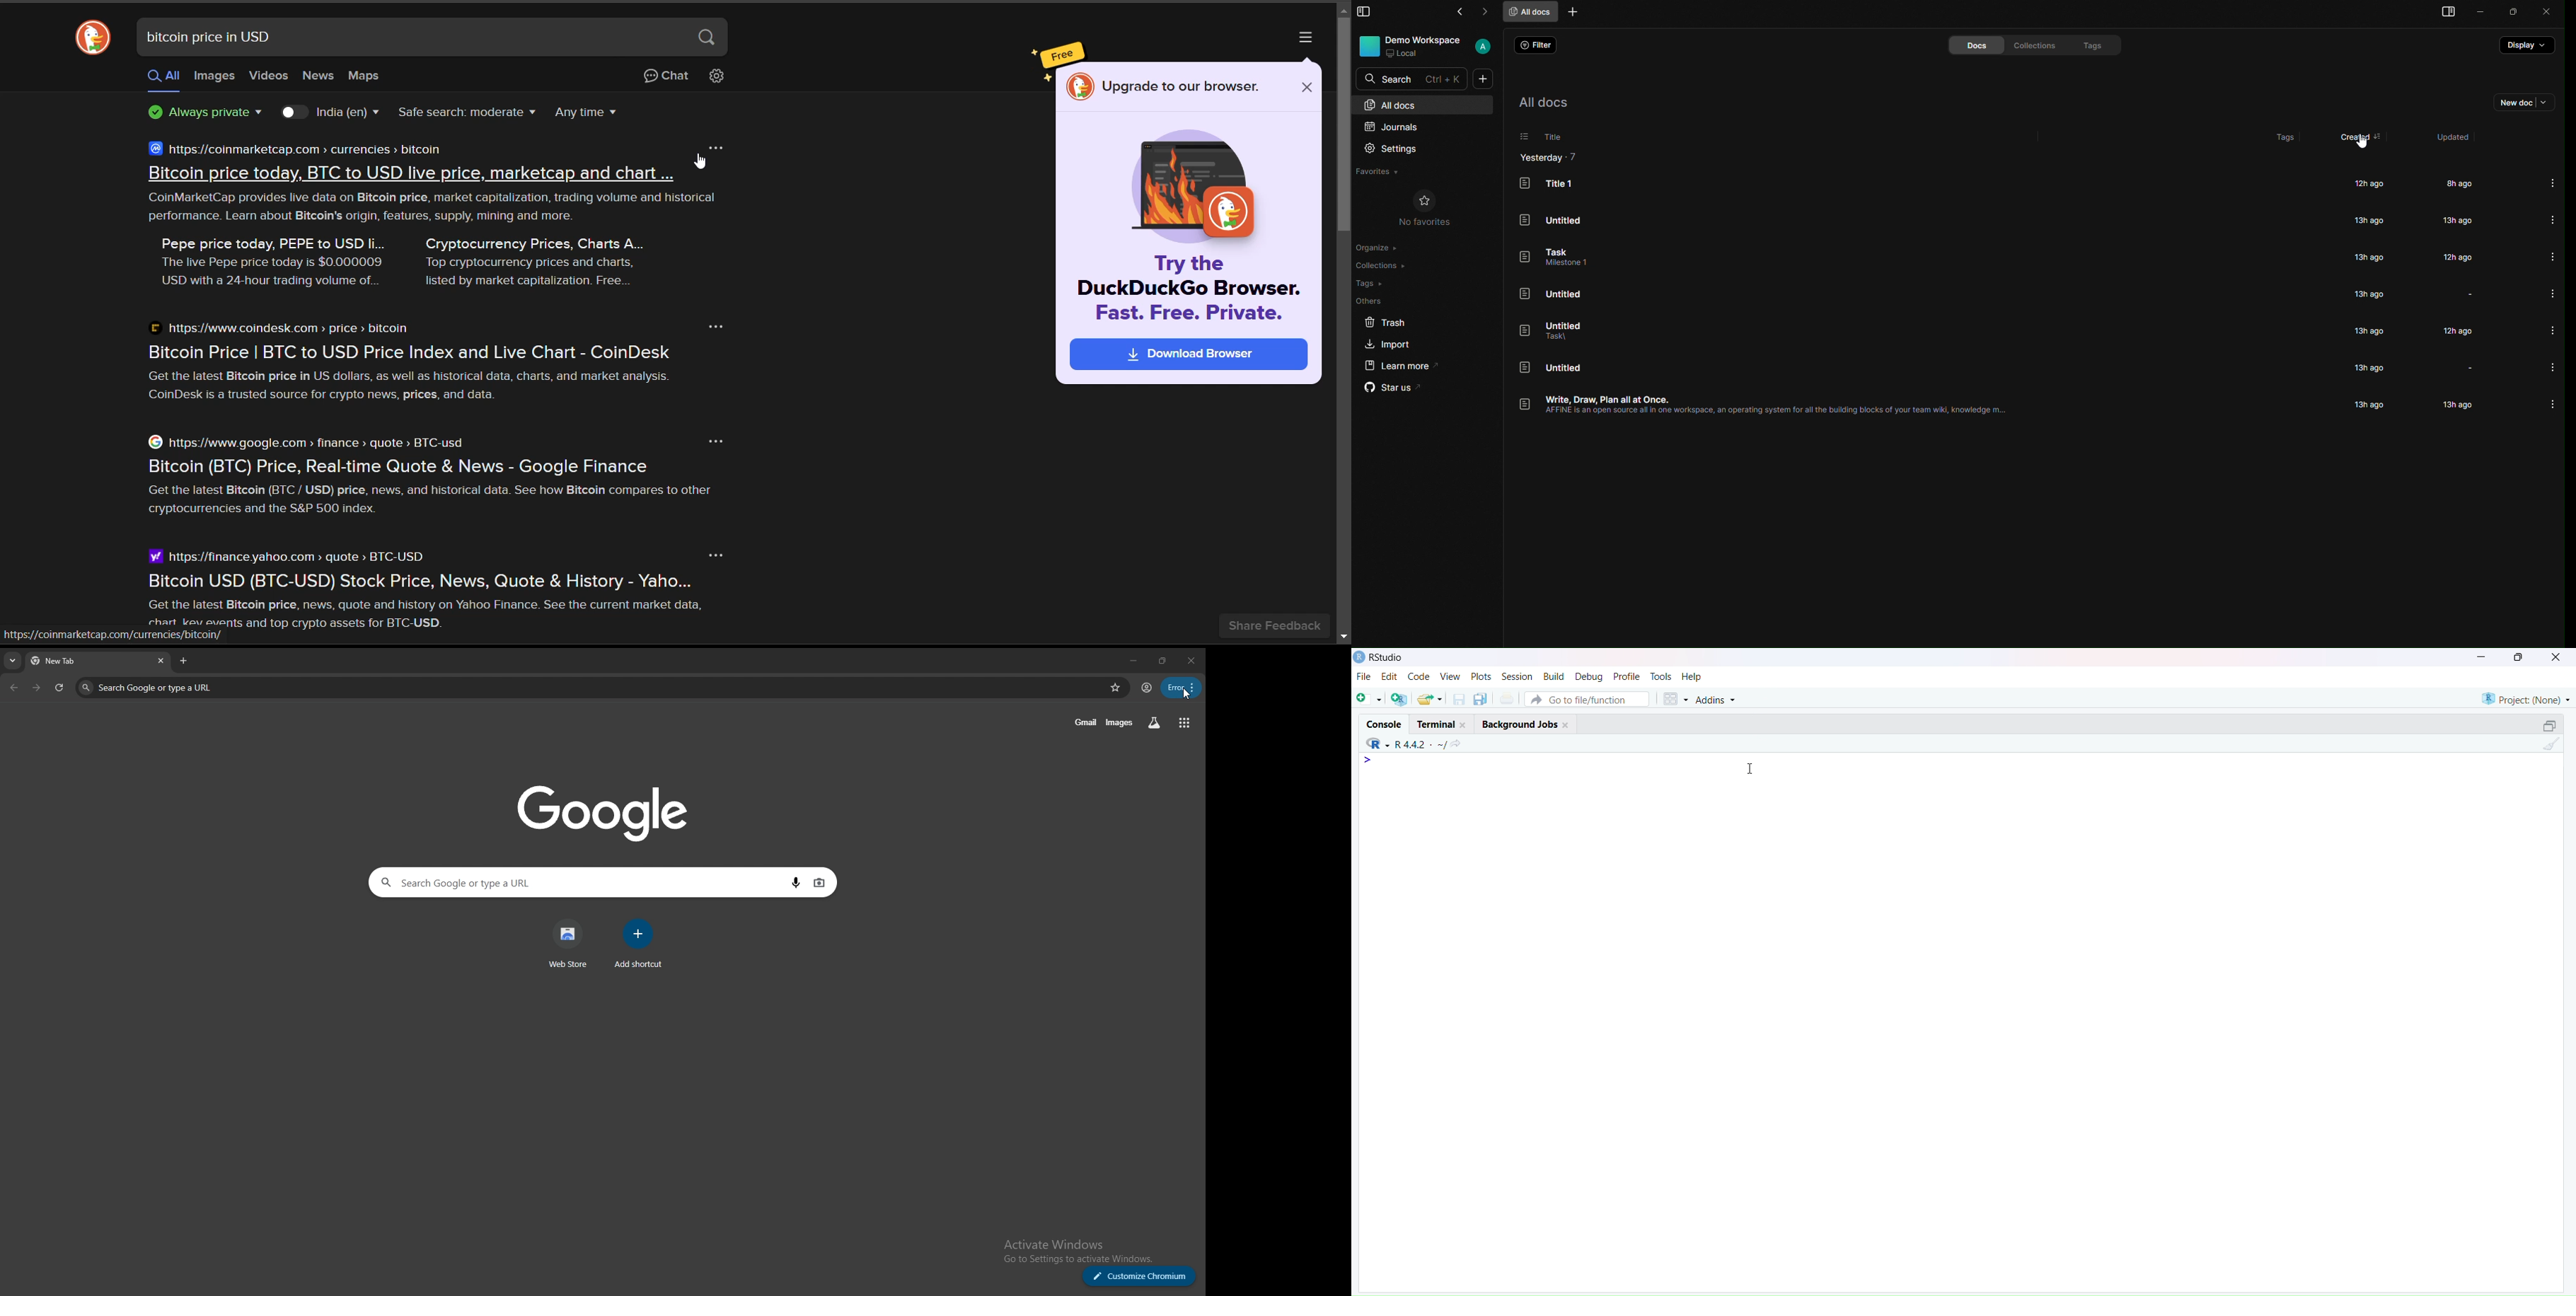 The height and width of the screenshot is (1316, 2576). I want to click on file, so click(1365, 676).